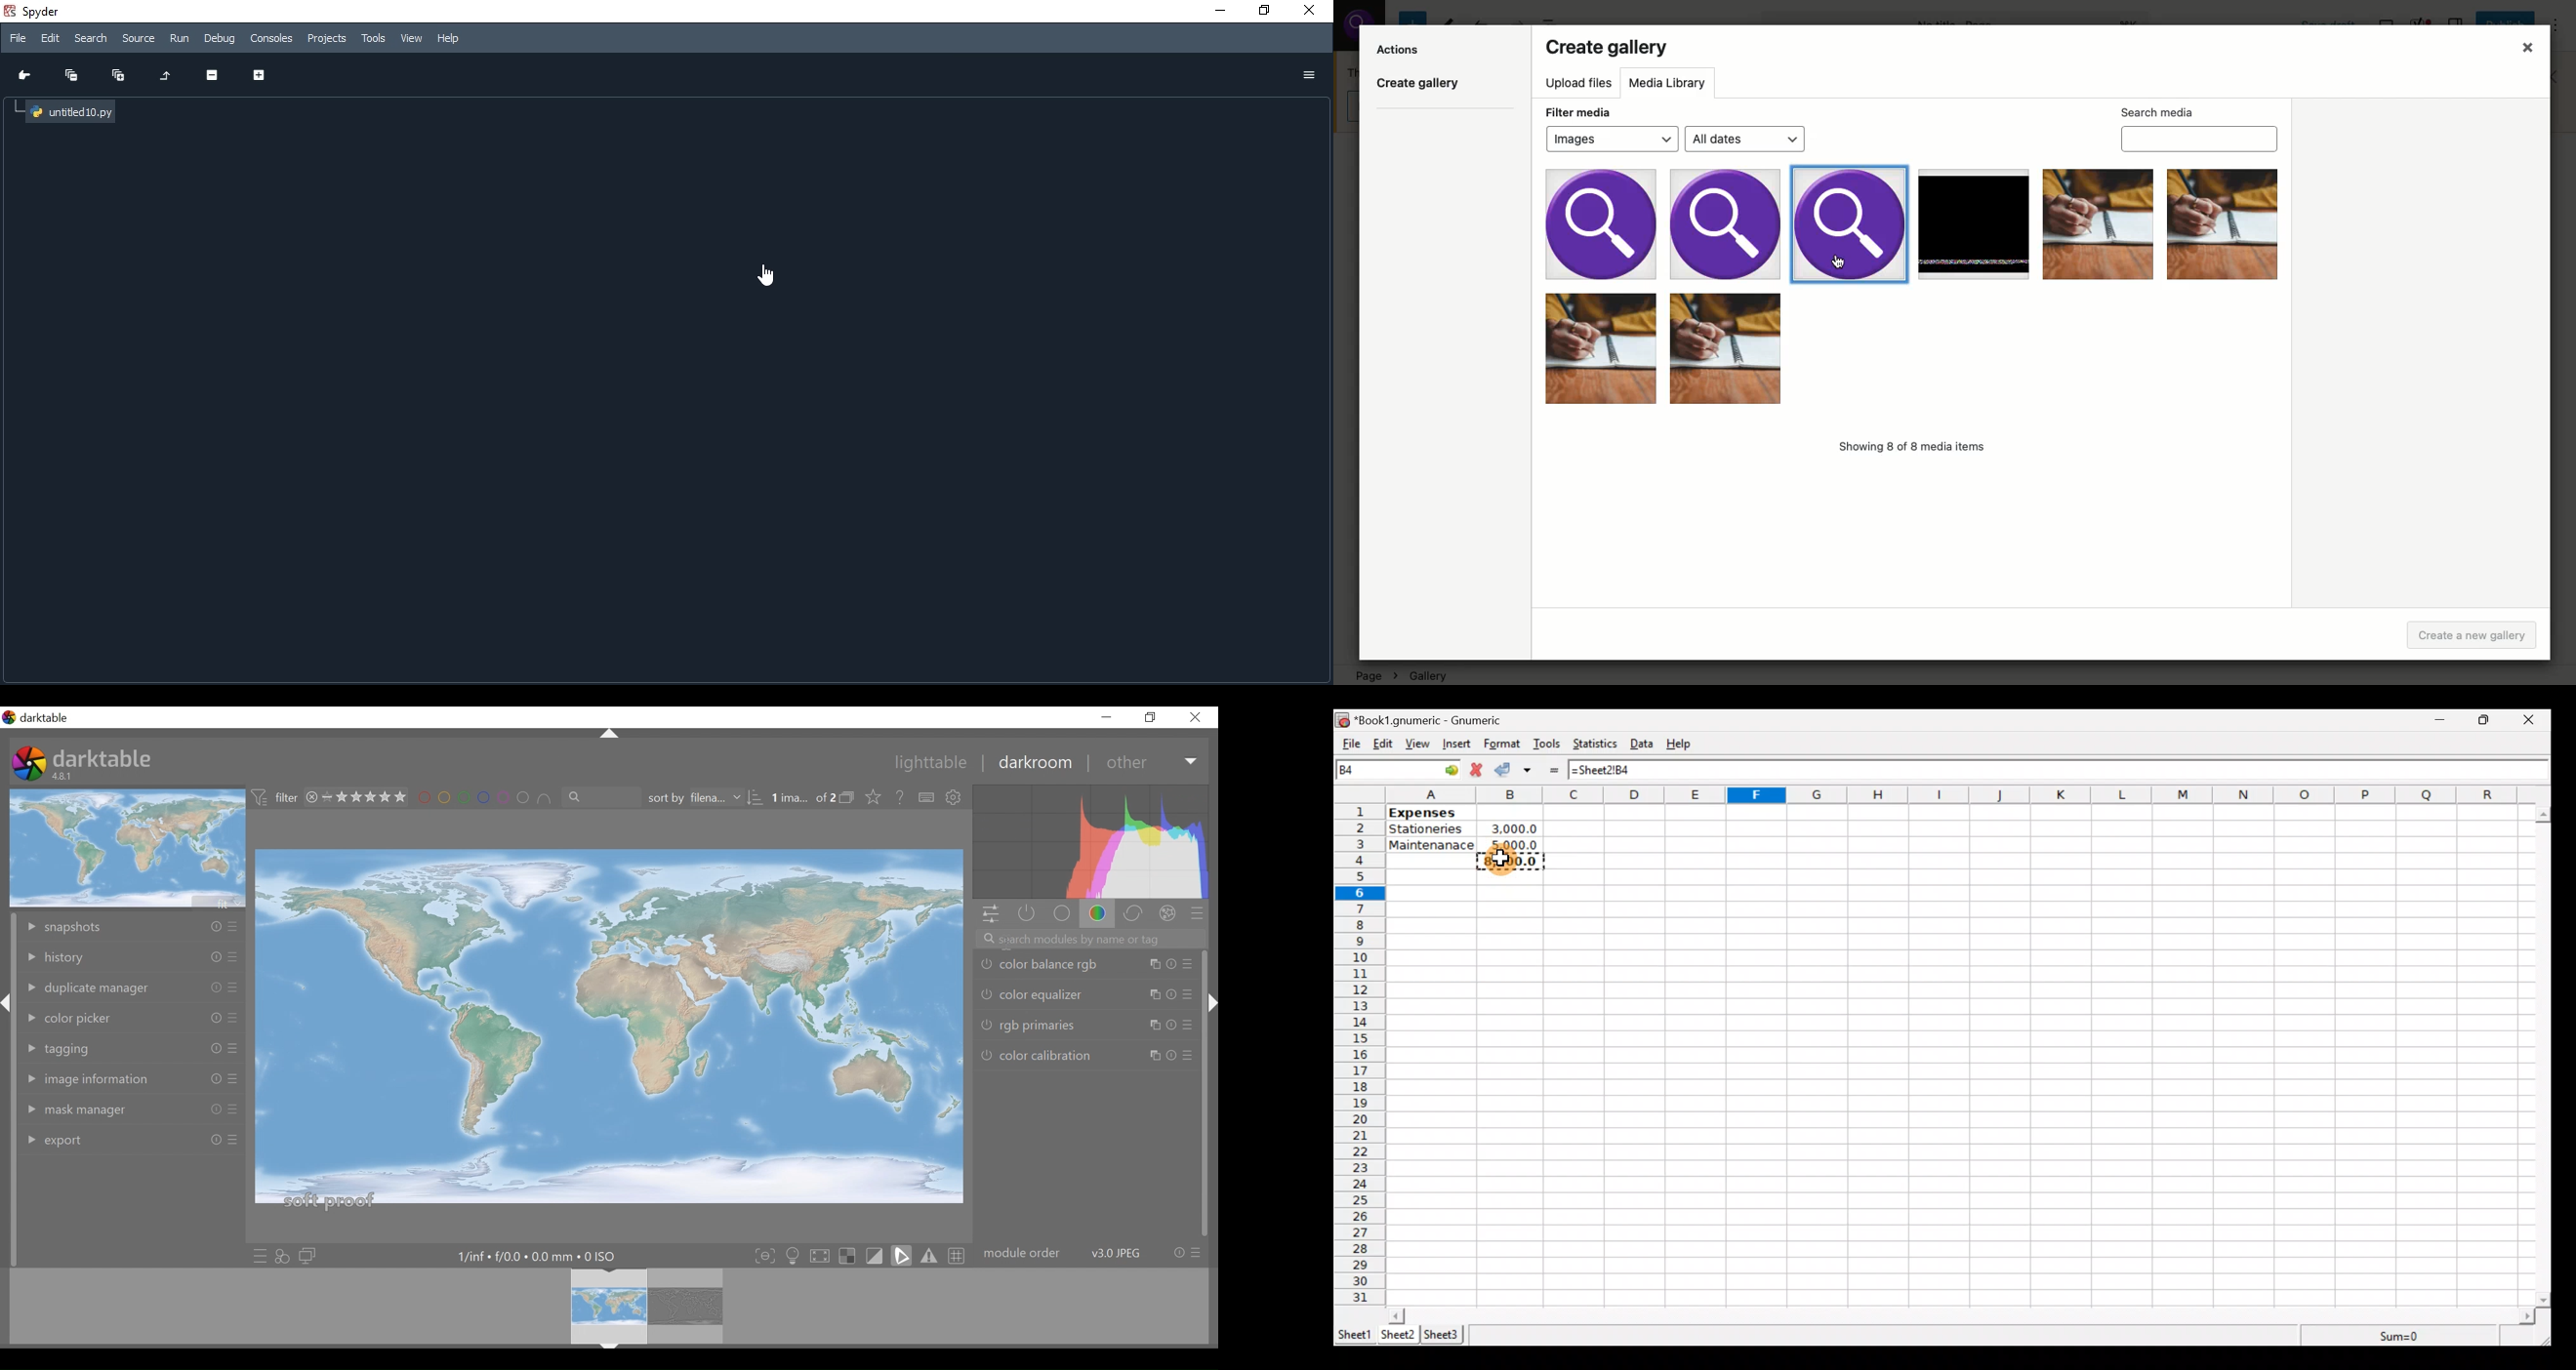  What do you see at coordinates (8, 1005) in the screenshot?
I see `expand/collapse` at bounding box center [8, 1005].